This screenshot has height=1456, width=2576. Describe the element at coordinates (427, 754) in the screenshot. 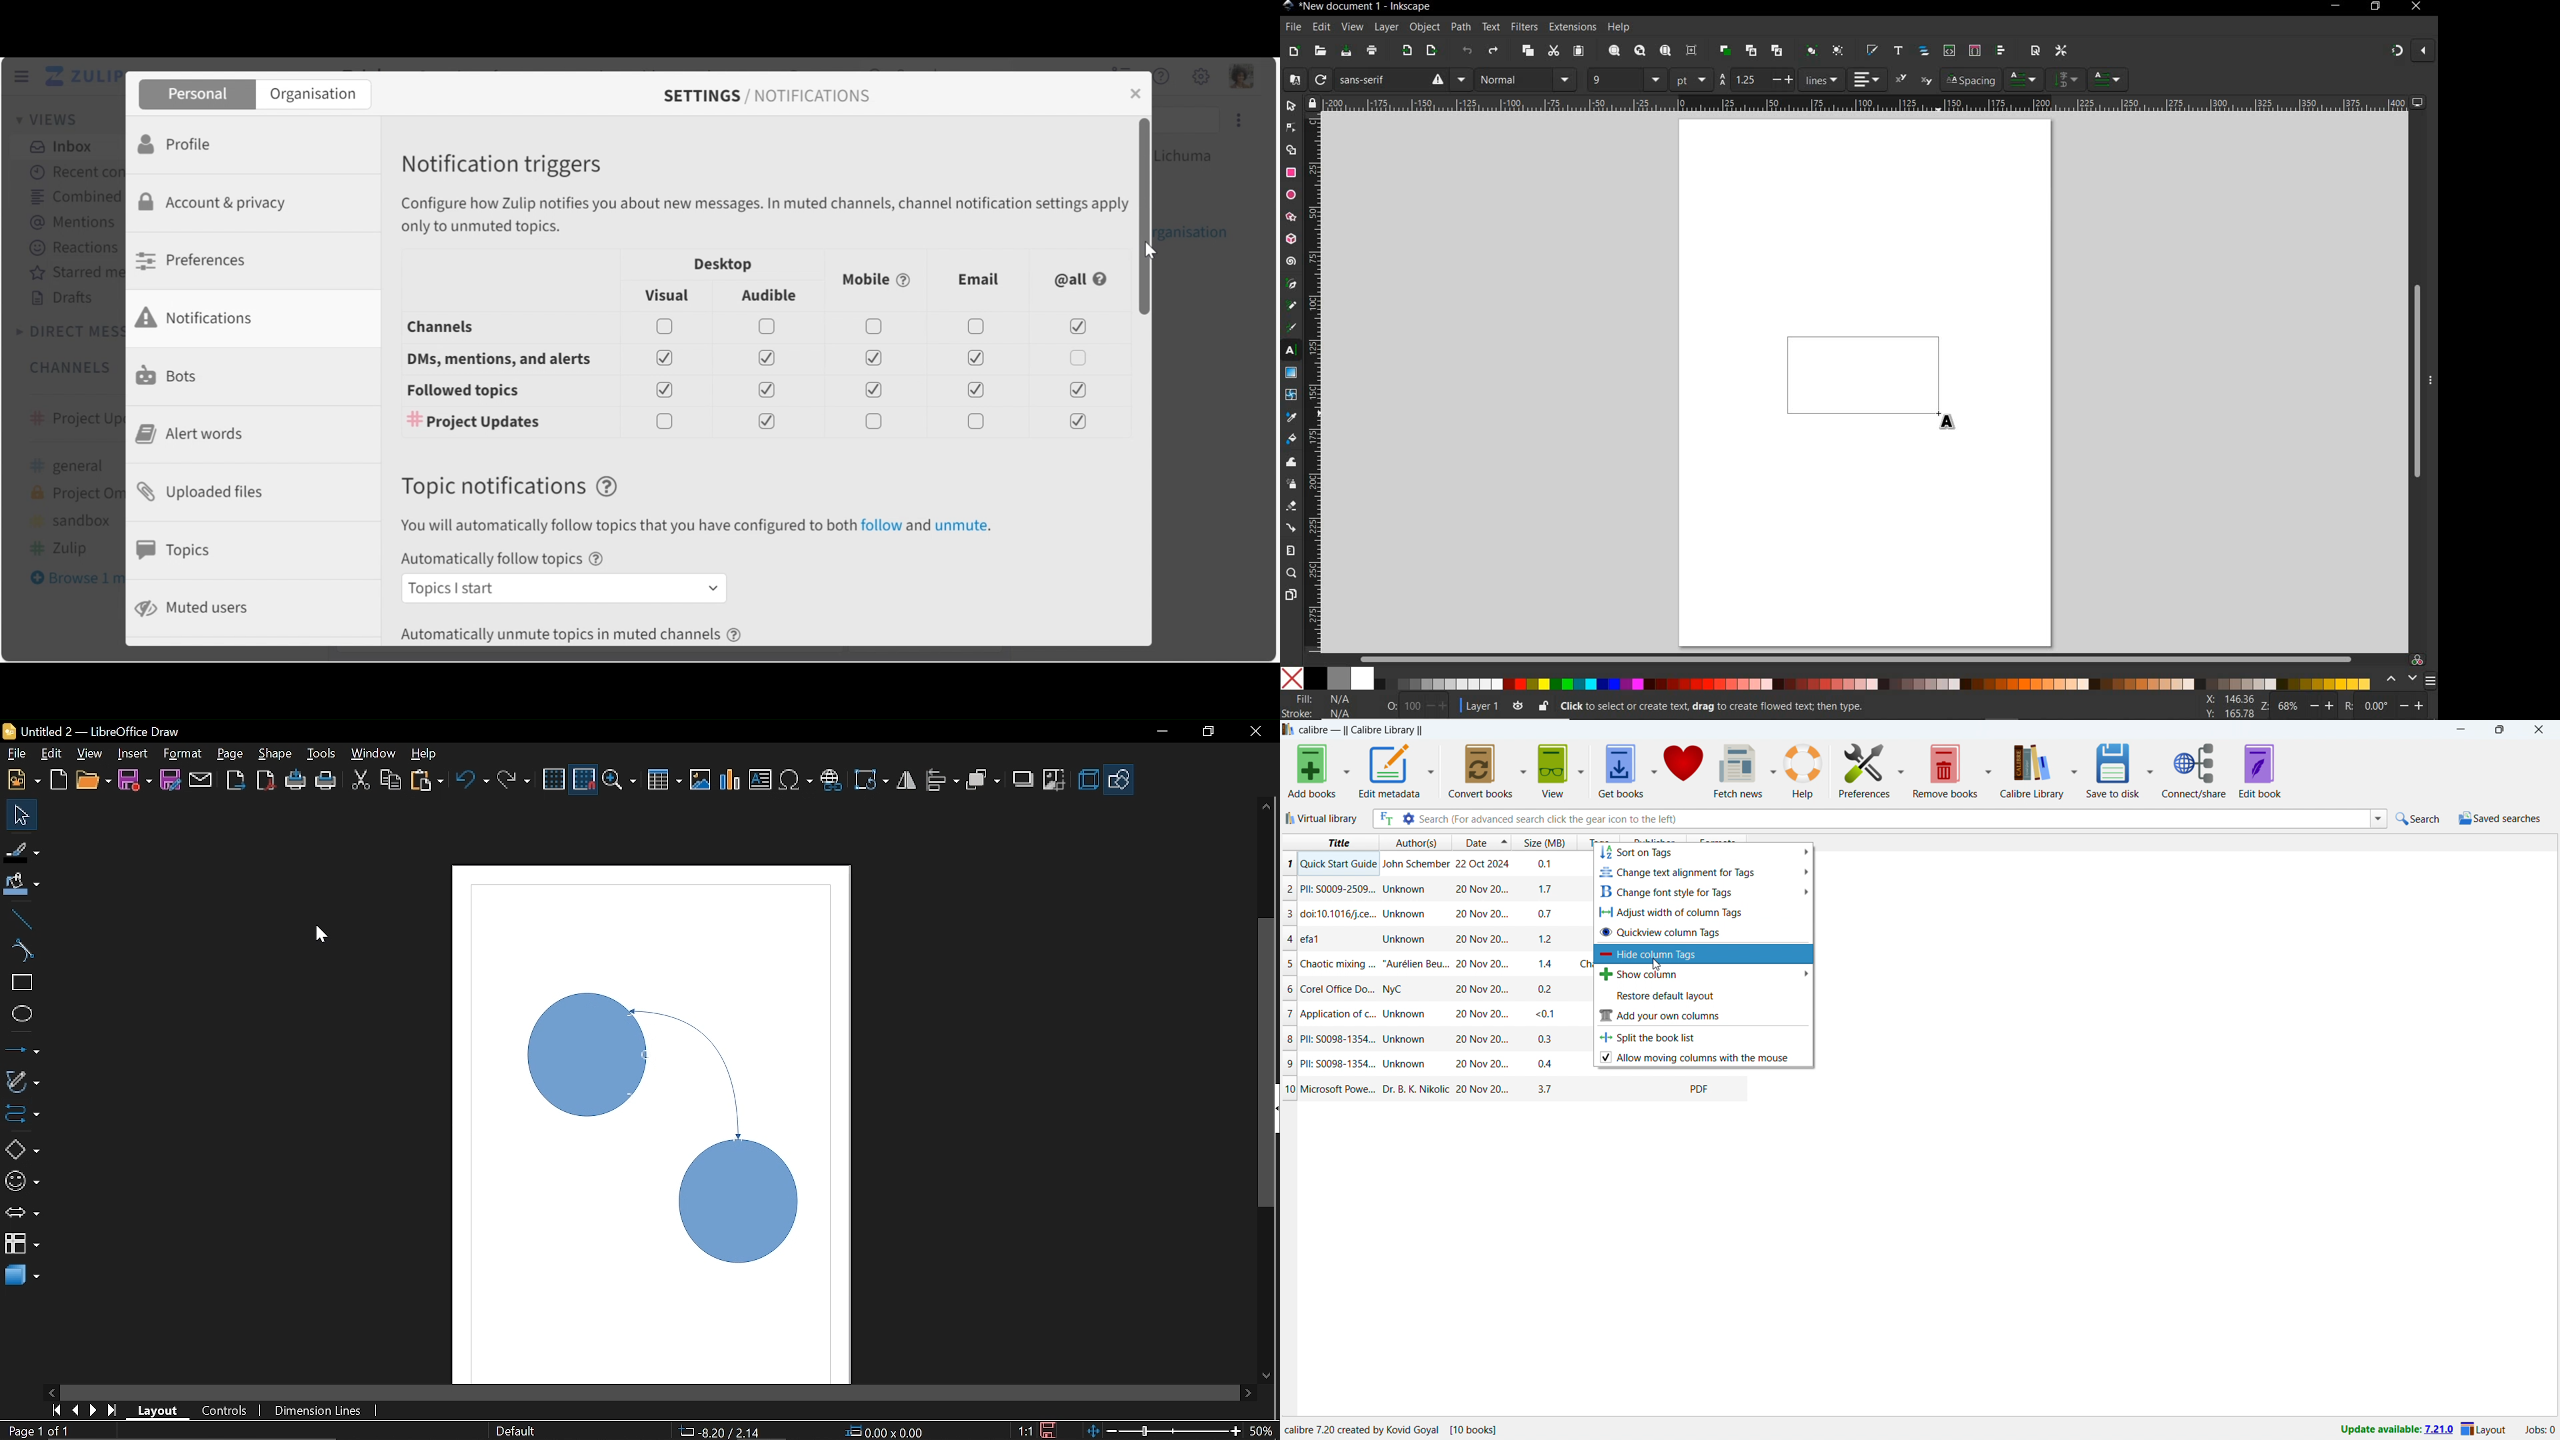

I see `Help` at that location.